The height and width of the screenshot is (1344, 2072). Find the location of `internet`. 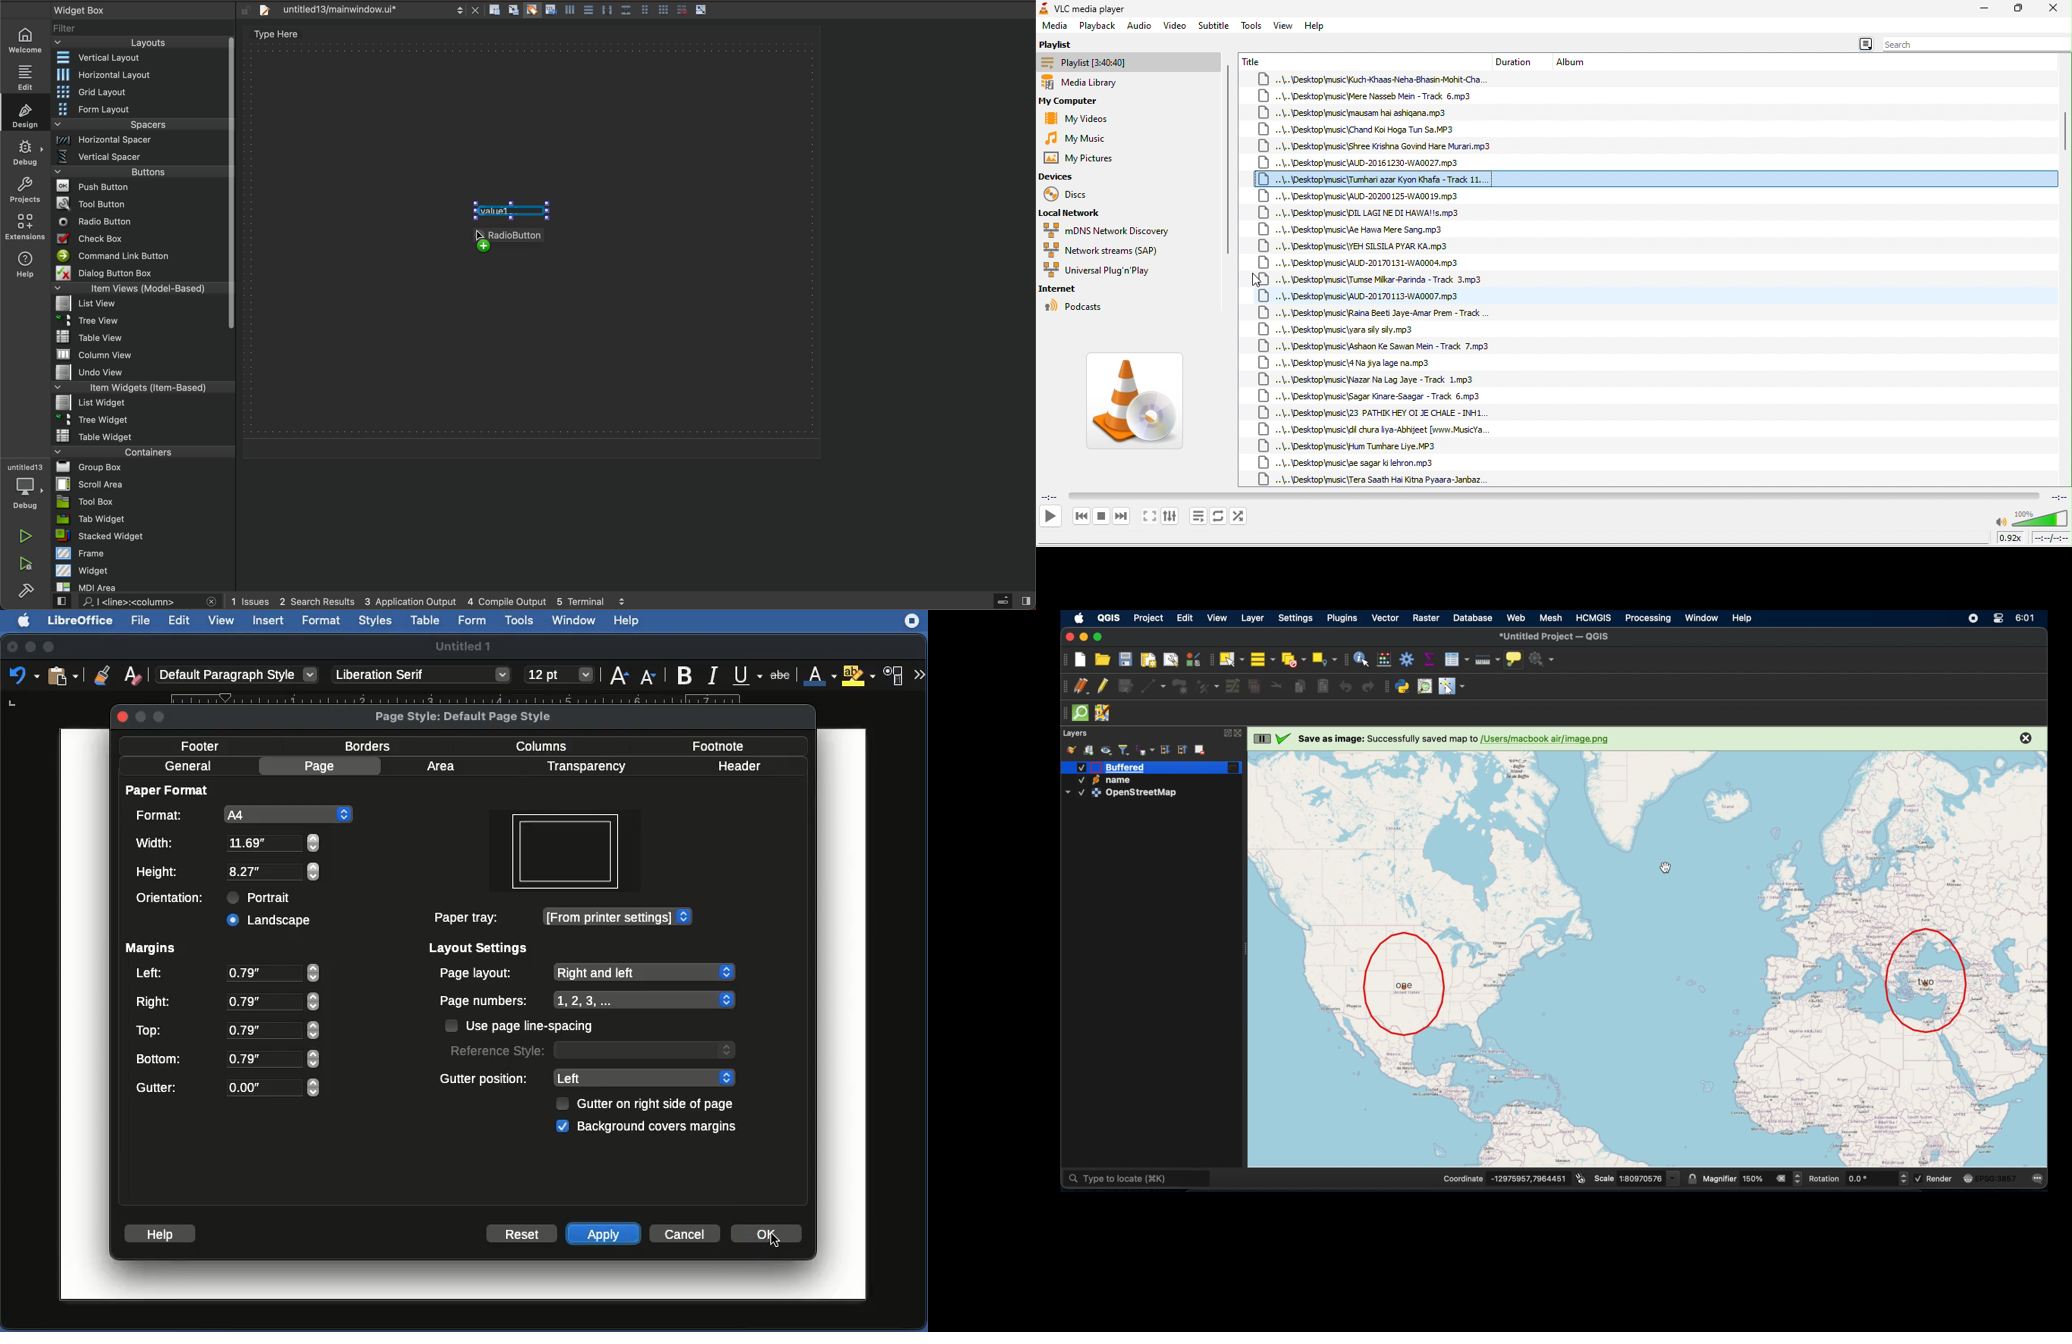

internet is located at coordinates (1066, 289).